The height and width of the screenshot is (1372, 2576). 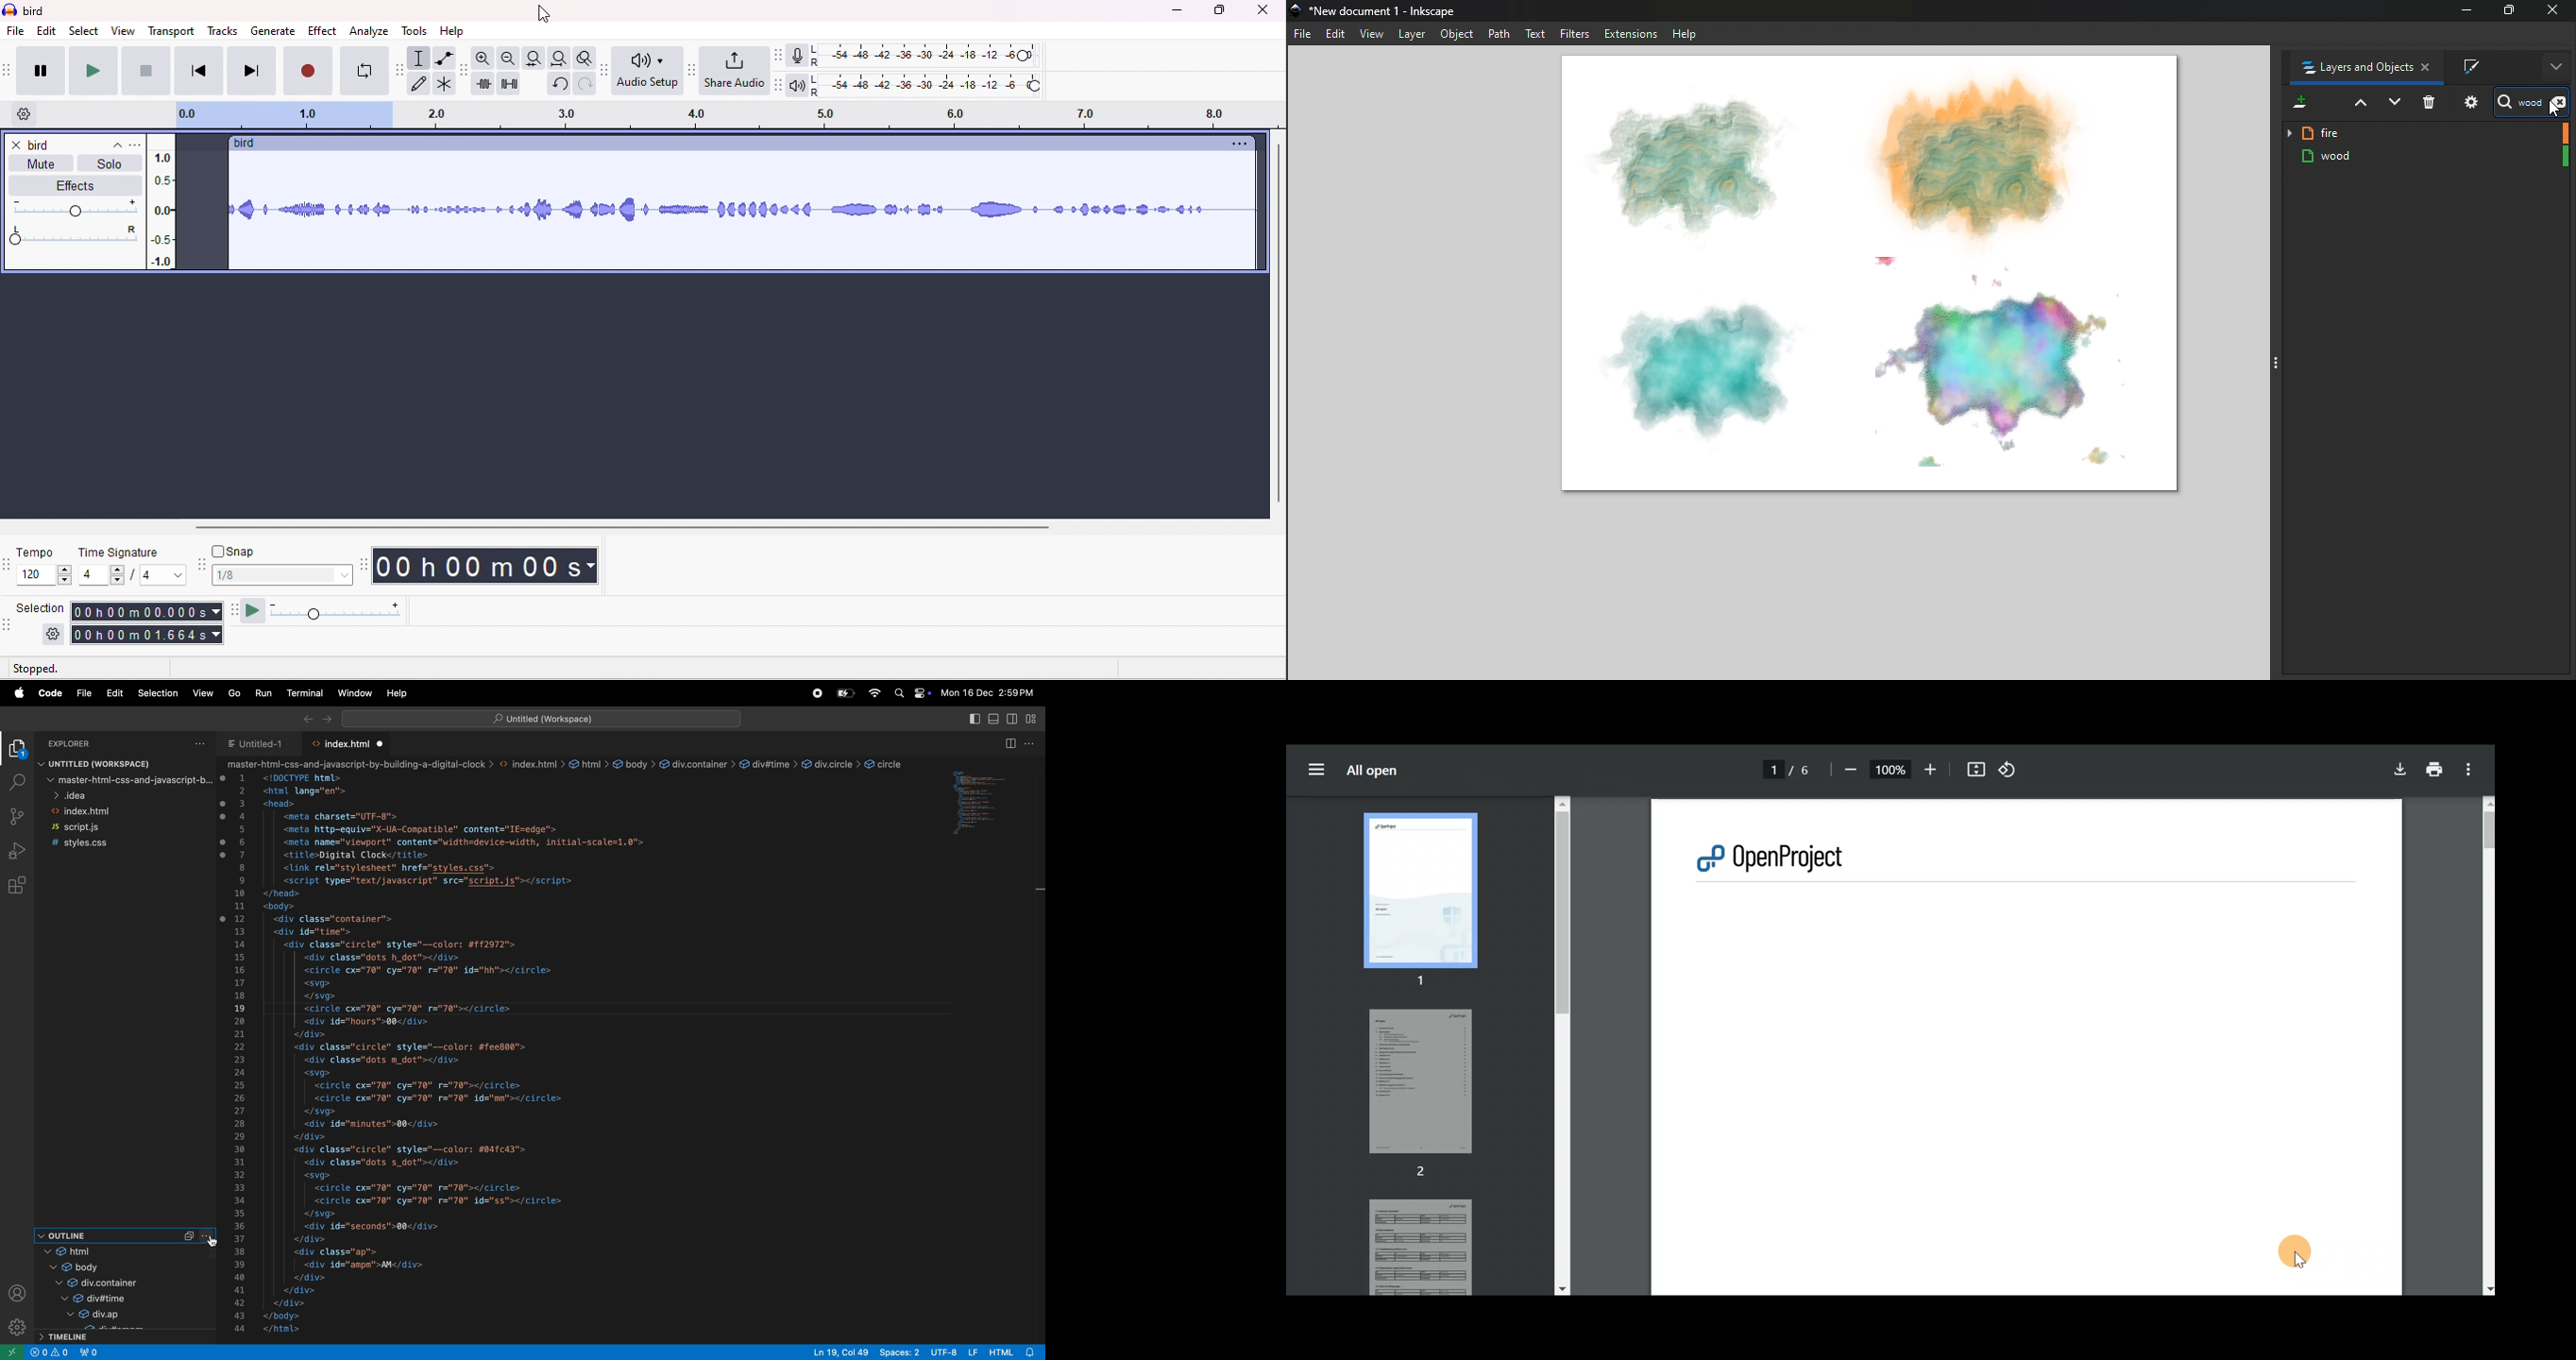 What do you see at coordinates (159, 693) in the screenshot?
I see `selection` at bounding box center [159, 693].